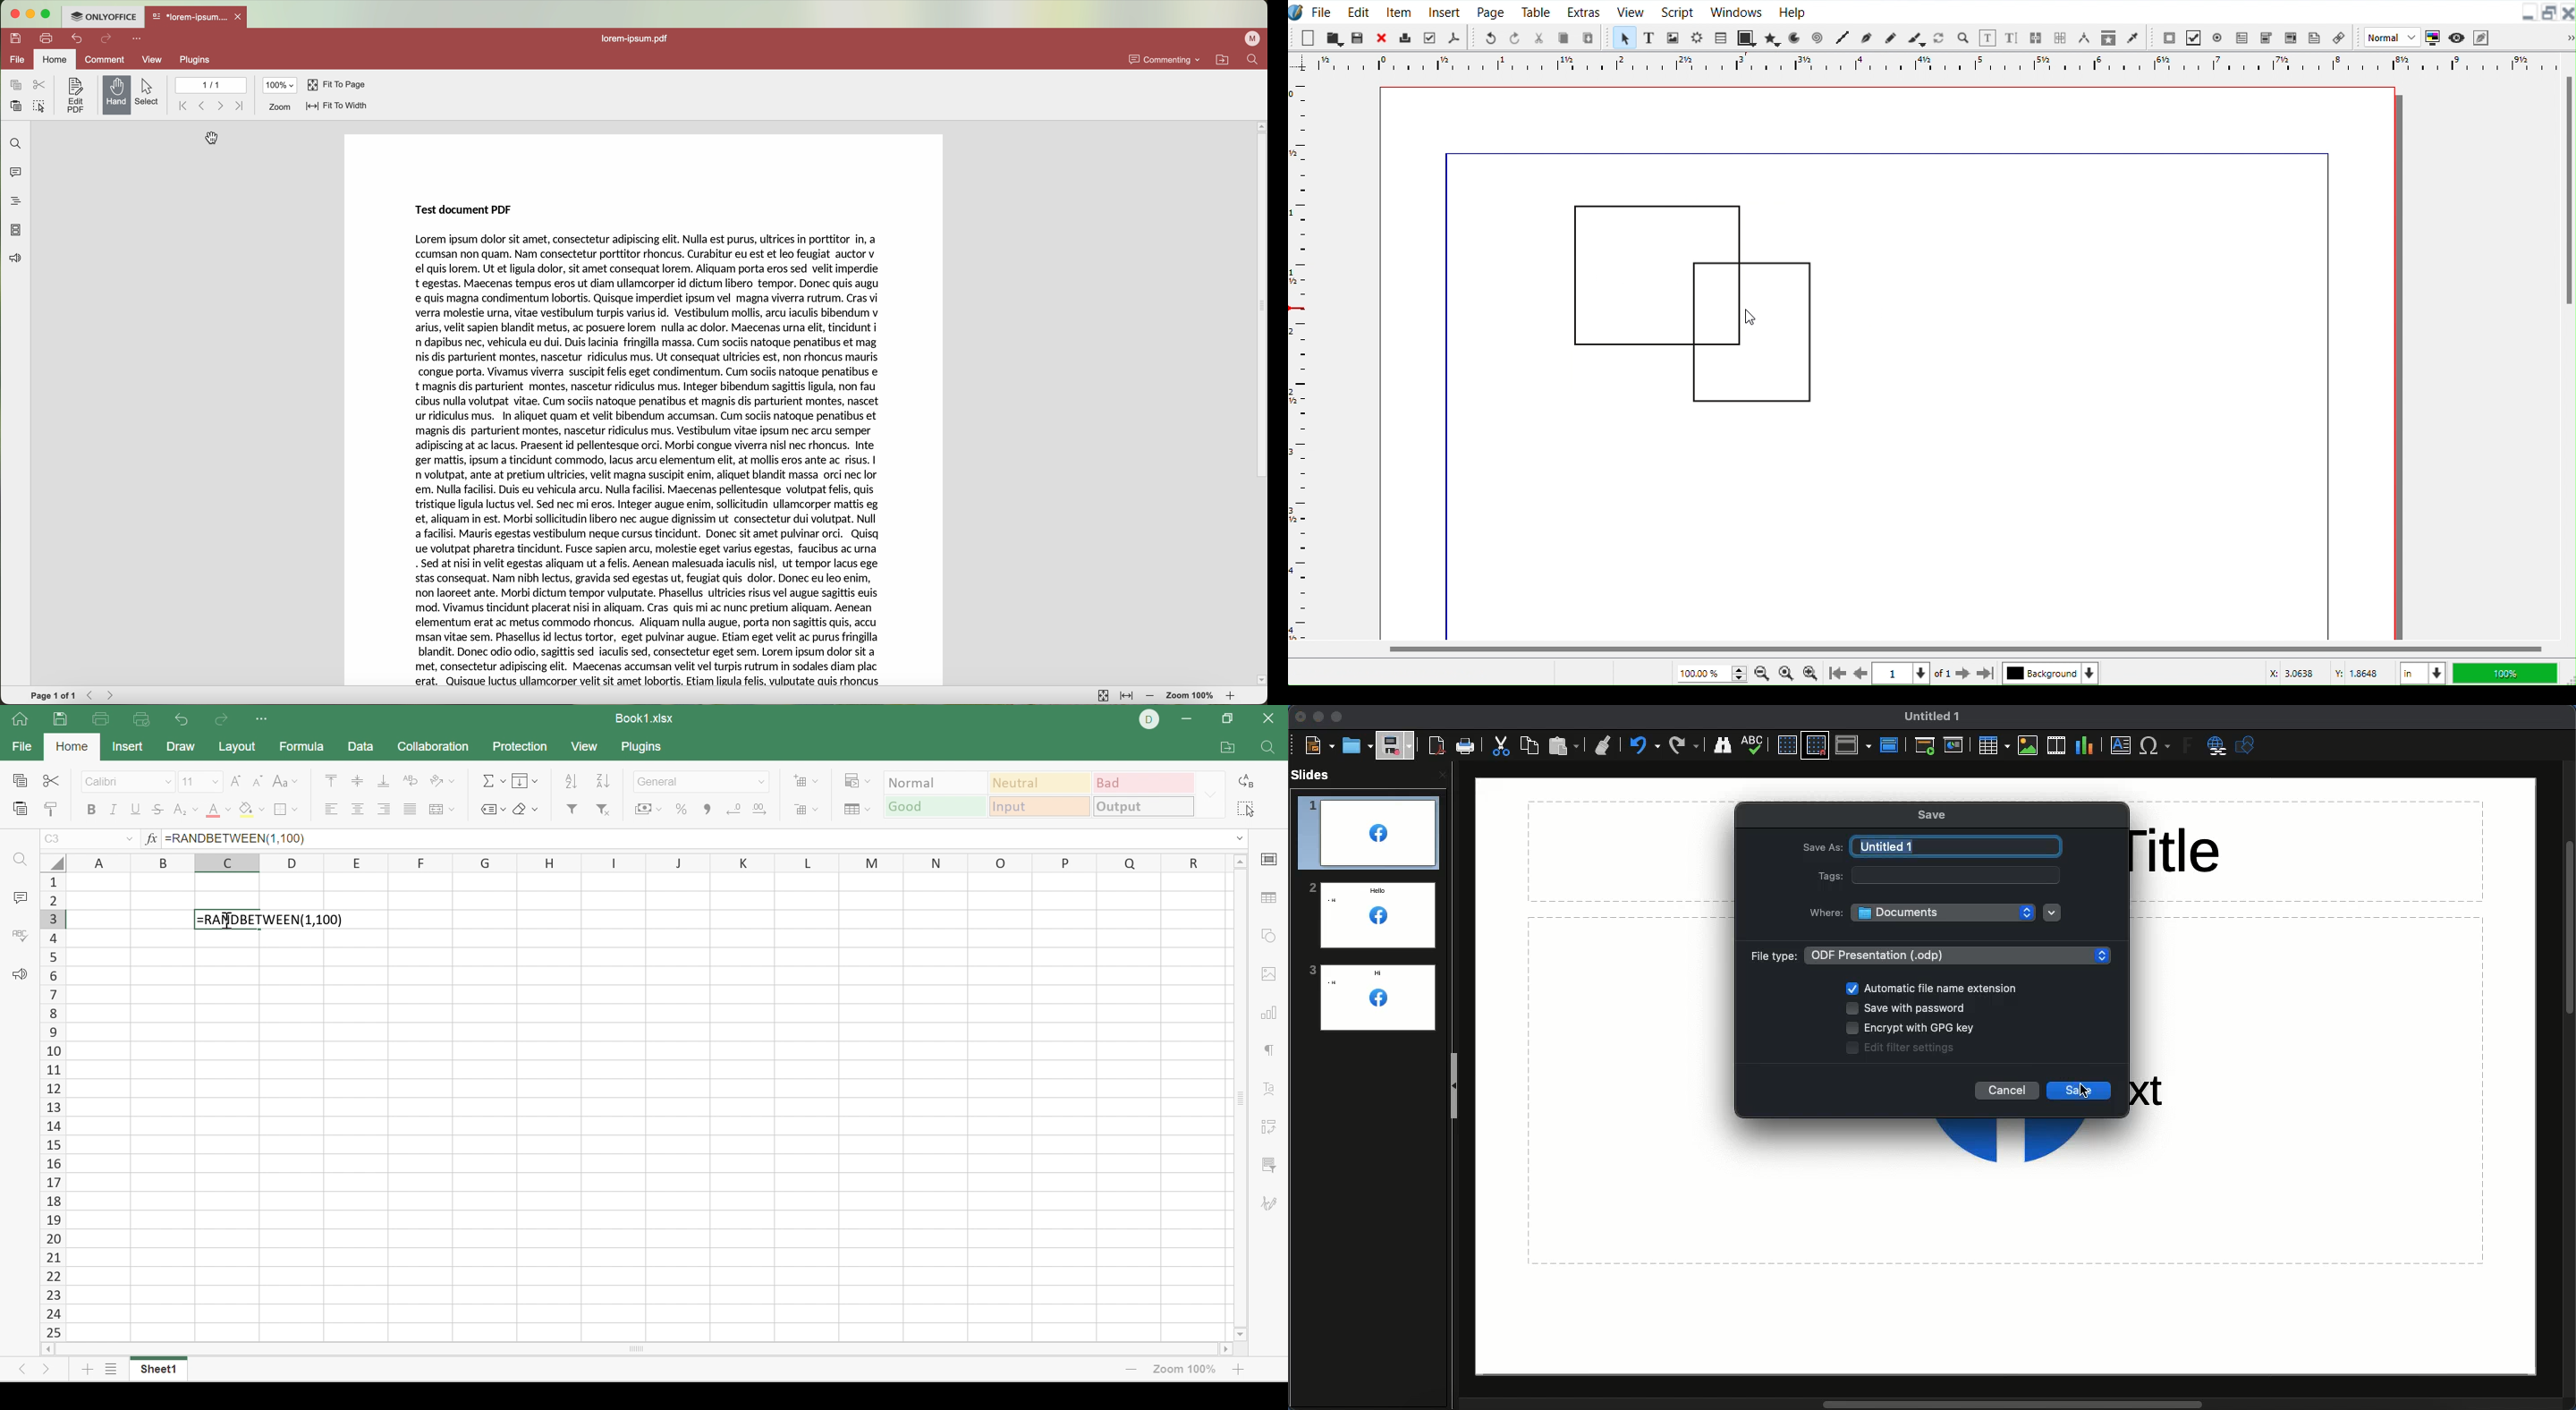 The image size is (2576, 1428). What do you see at coordinates (1358, 36) in the screenshot?
I see `Save` at bounding box center [1358, 36].